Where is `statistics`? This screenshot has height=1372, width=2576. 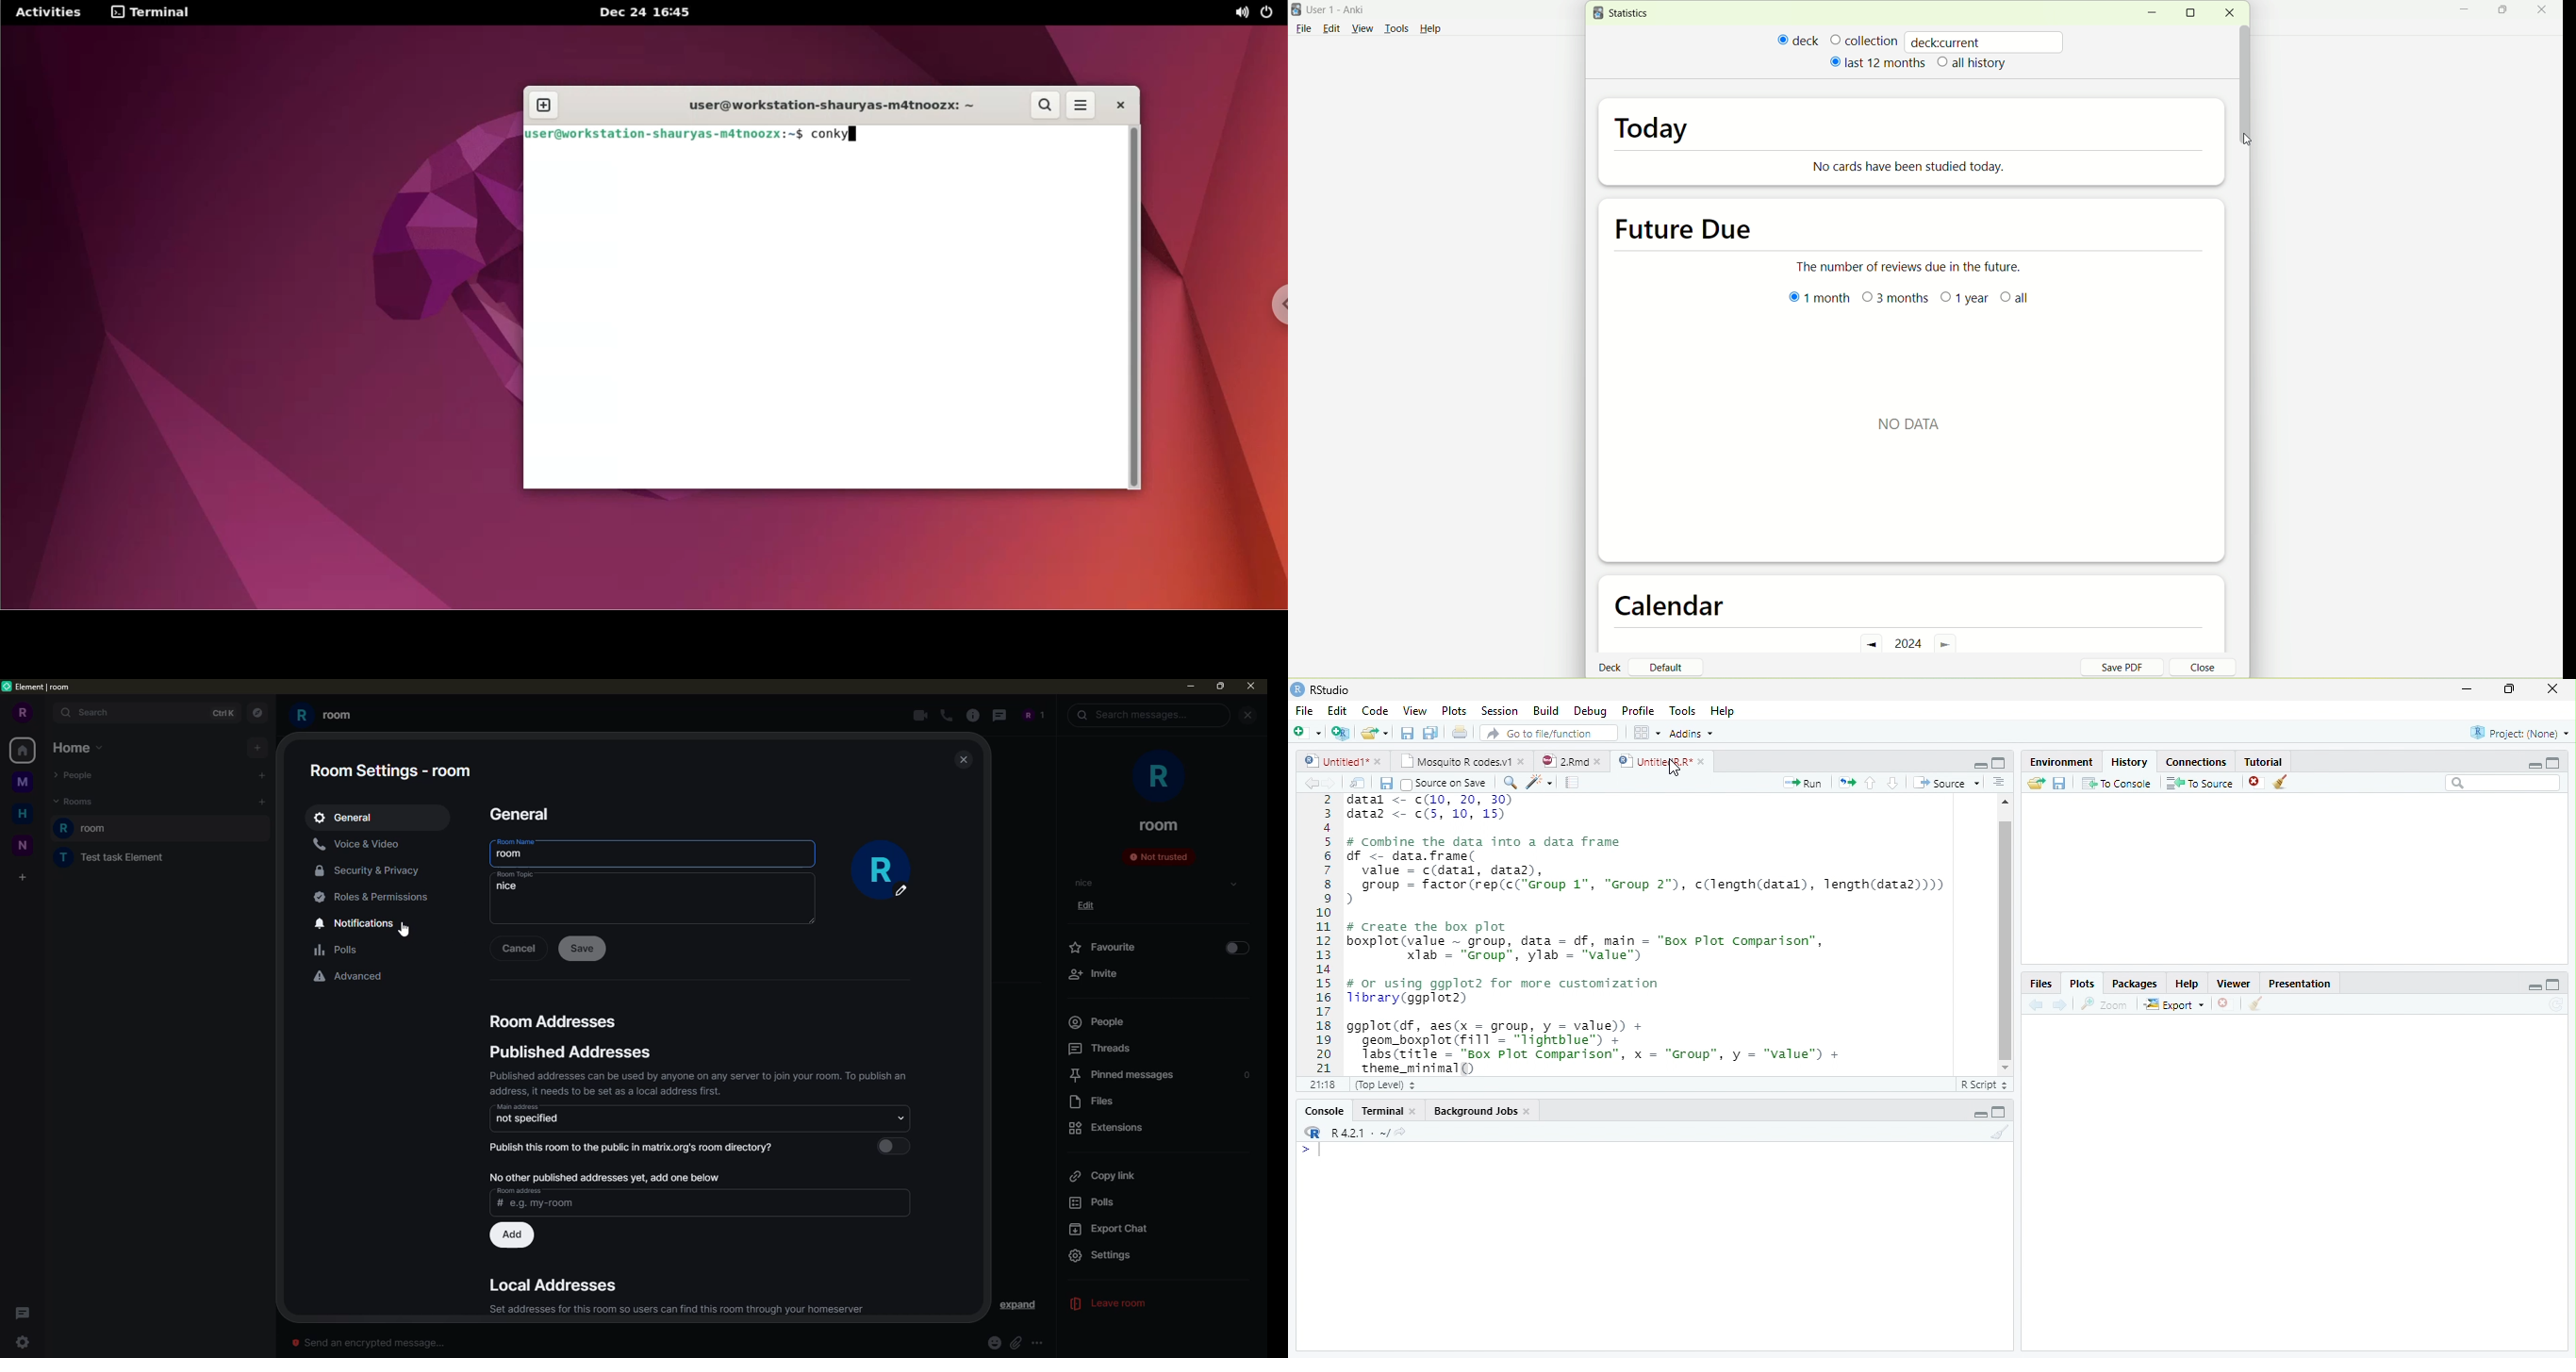
statistics is located at coordinates (1624, 13).